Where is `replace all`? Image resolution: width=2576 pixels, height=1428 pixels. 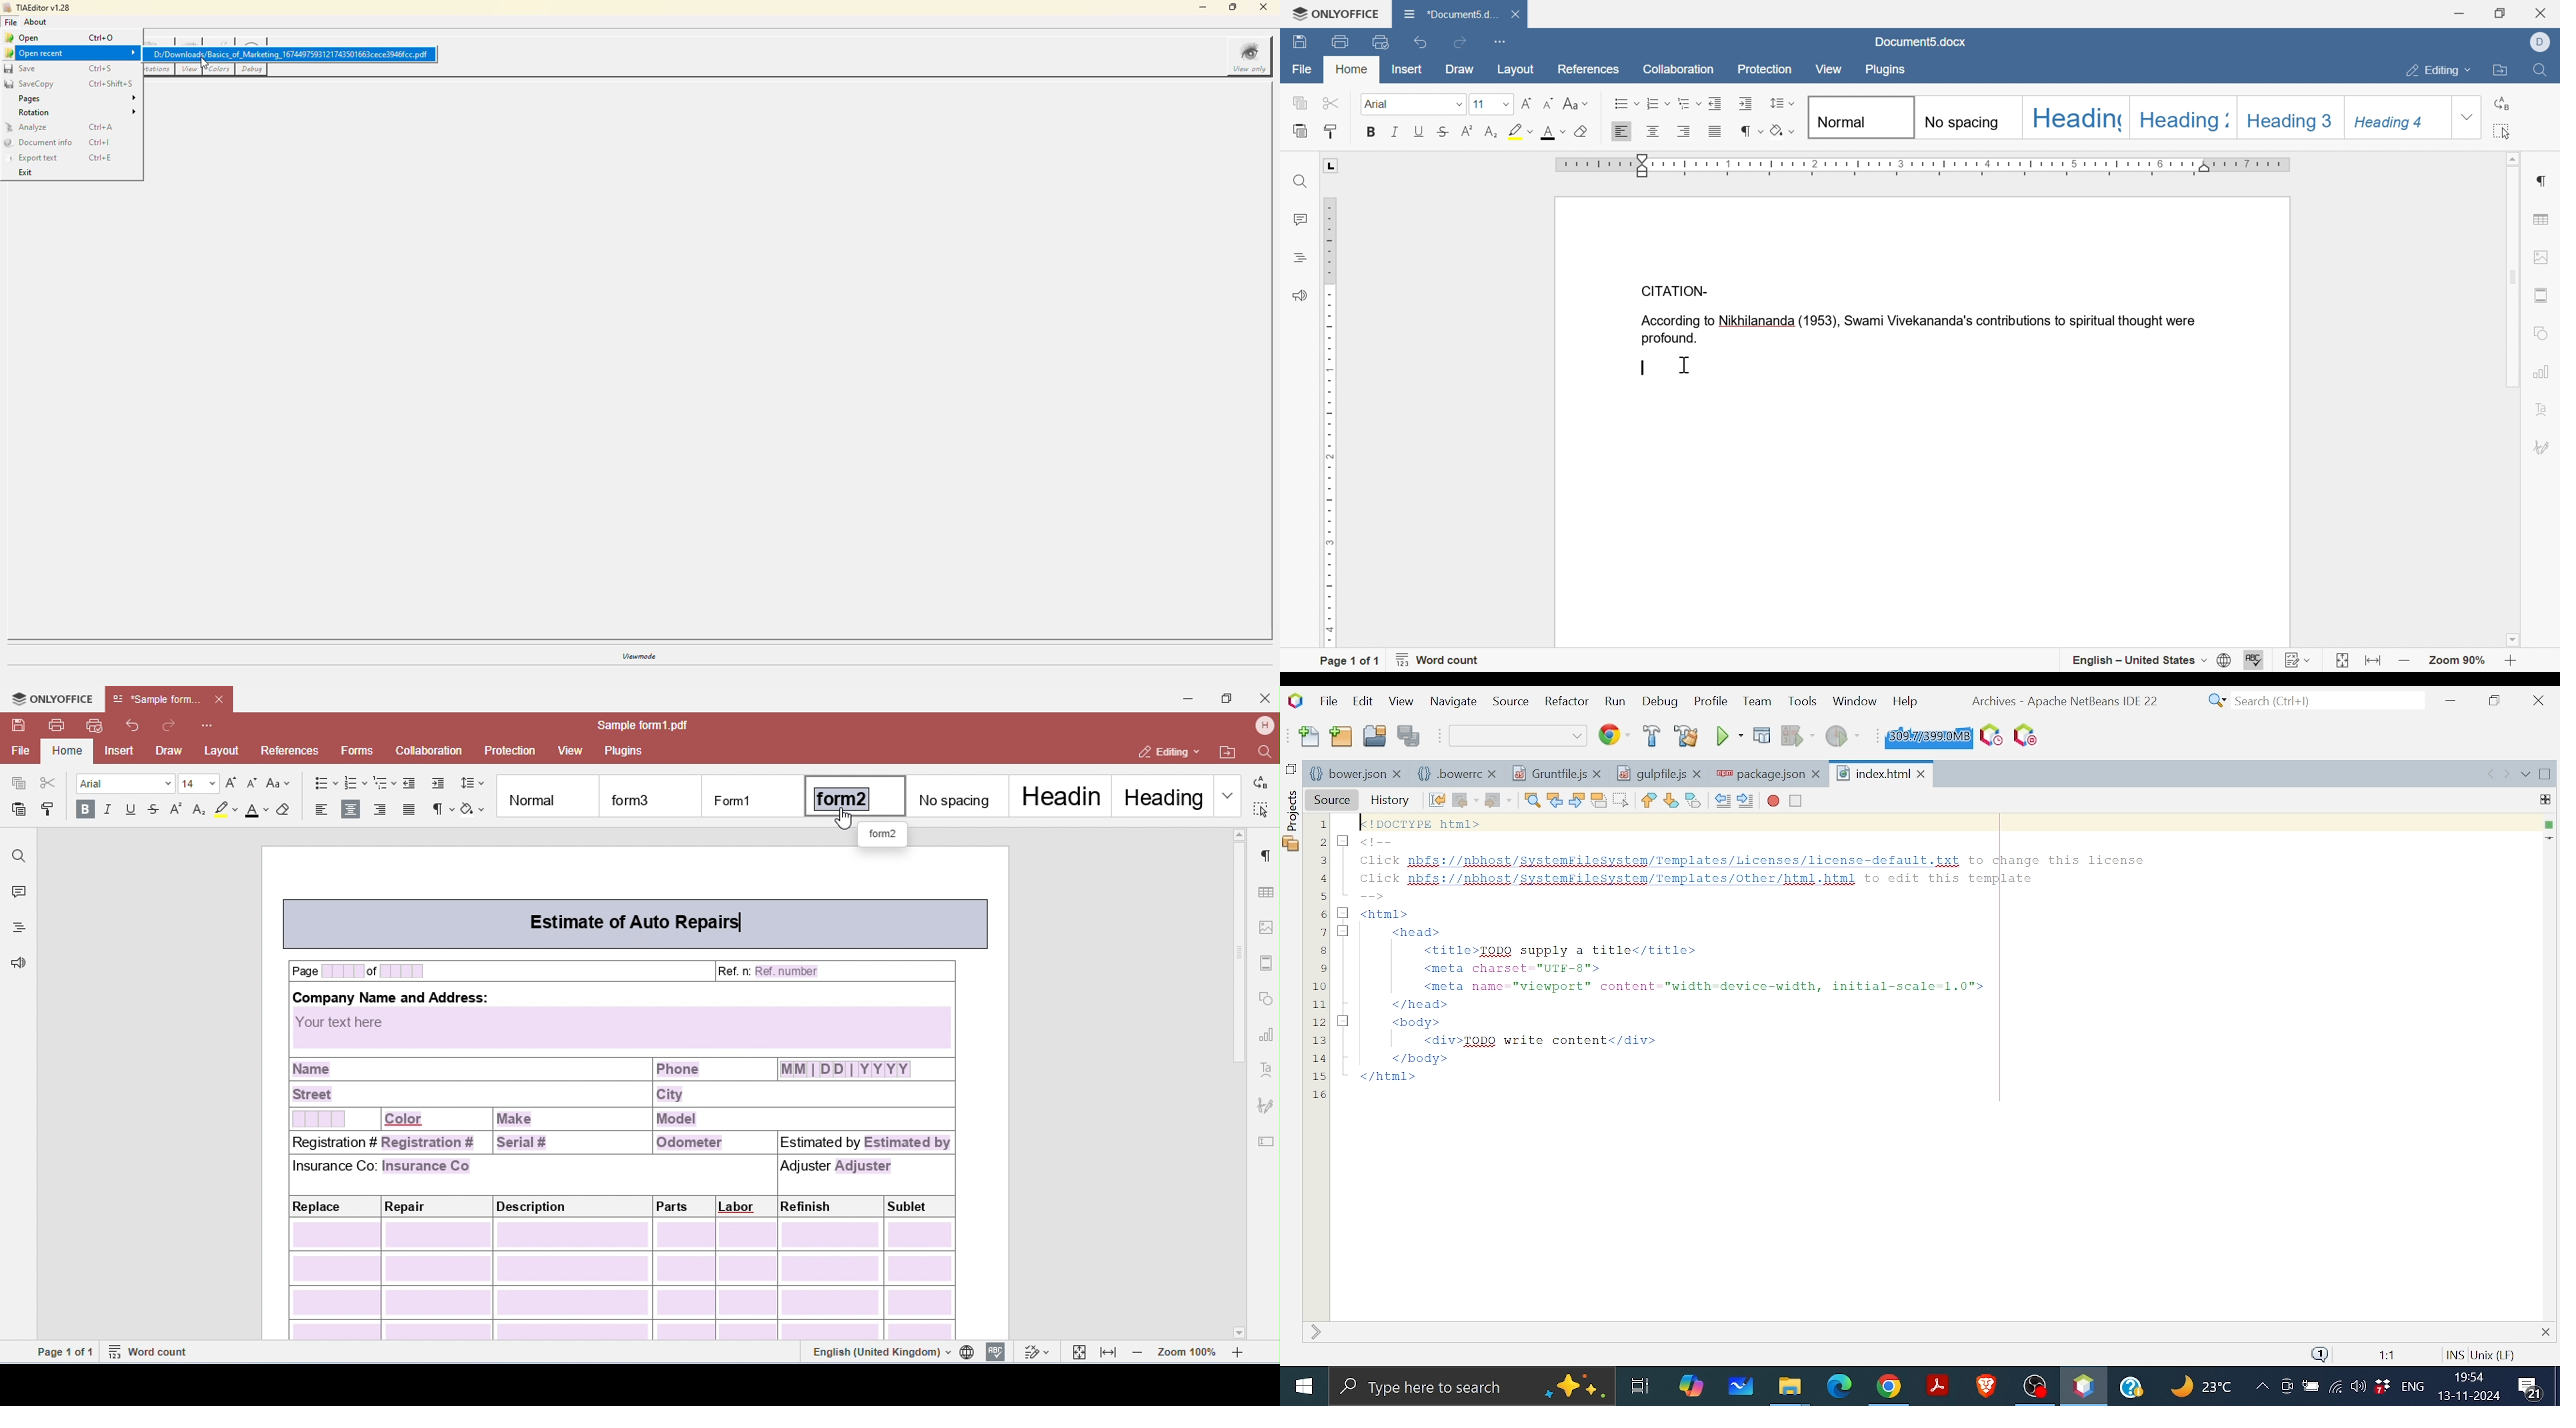
replace all is located at coordinates (2502, 102).